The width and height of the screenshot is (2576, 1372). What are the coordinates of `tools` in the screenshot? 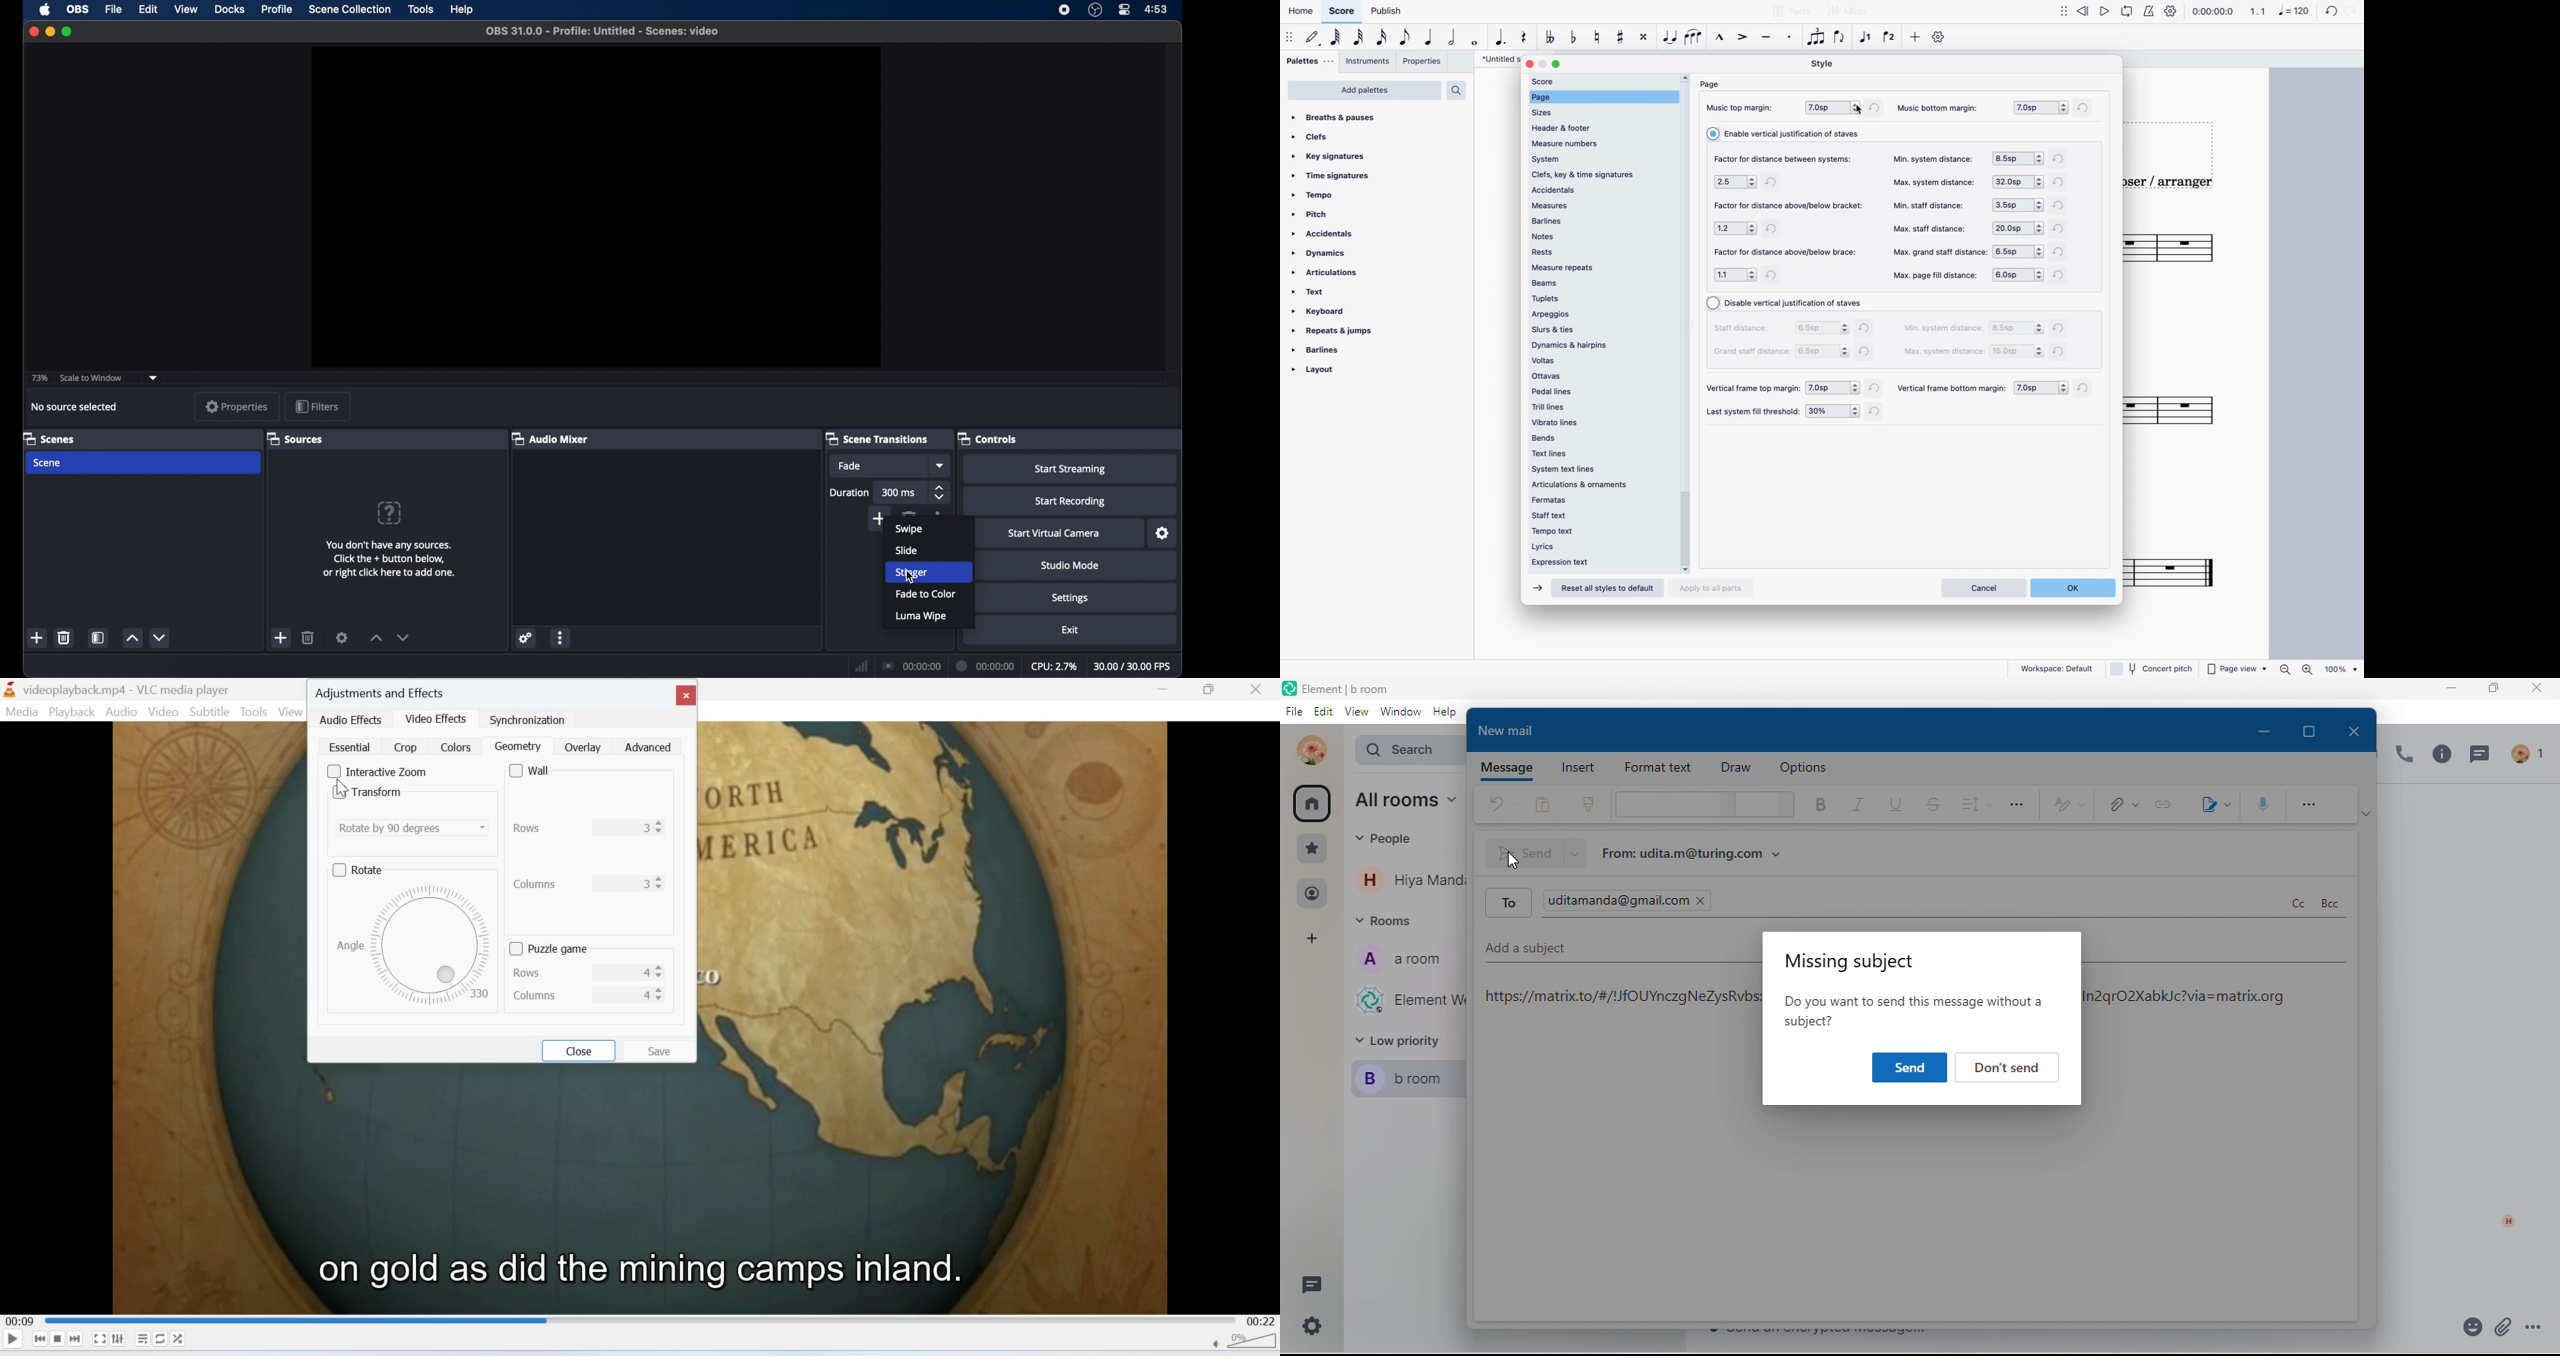 It's located at (421, 10).